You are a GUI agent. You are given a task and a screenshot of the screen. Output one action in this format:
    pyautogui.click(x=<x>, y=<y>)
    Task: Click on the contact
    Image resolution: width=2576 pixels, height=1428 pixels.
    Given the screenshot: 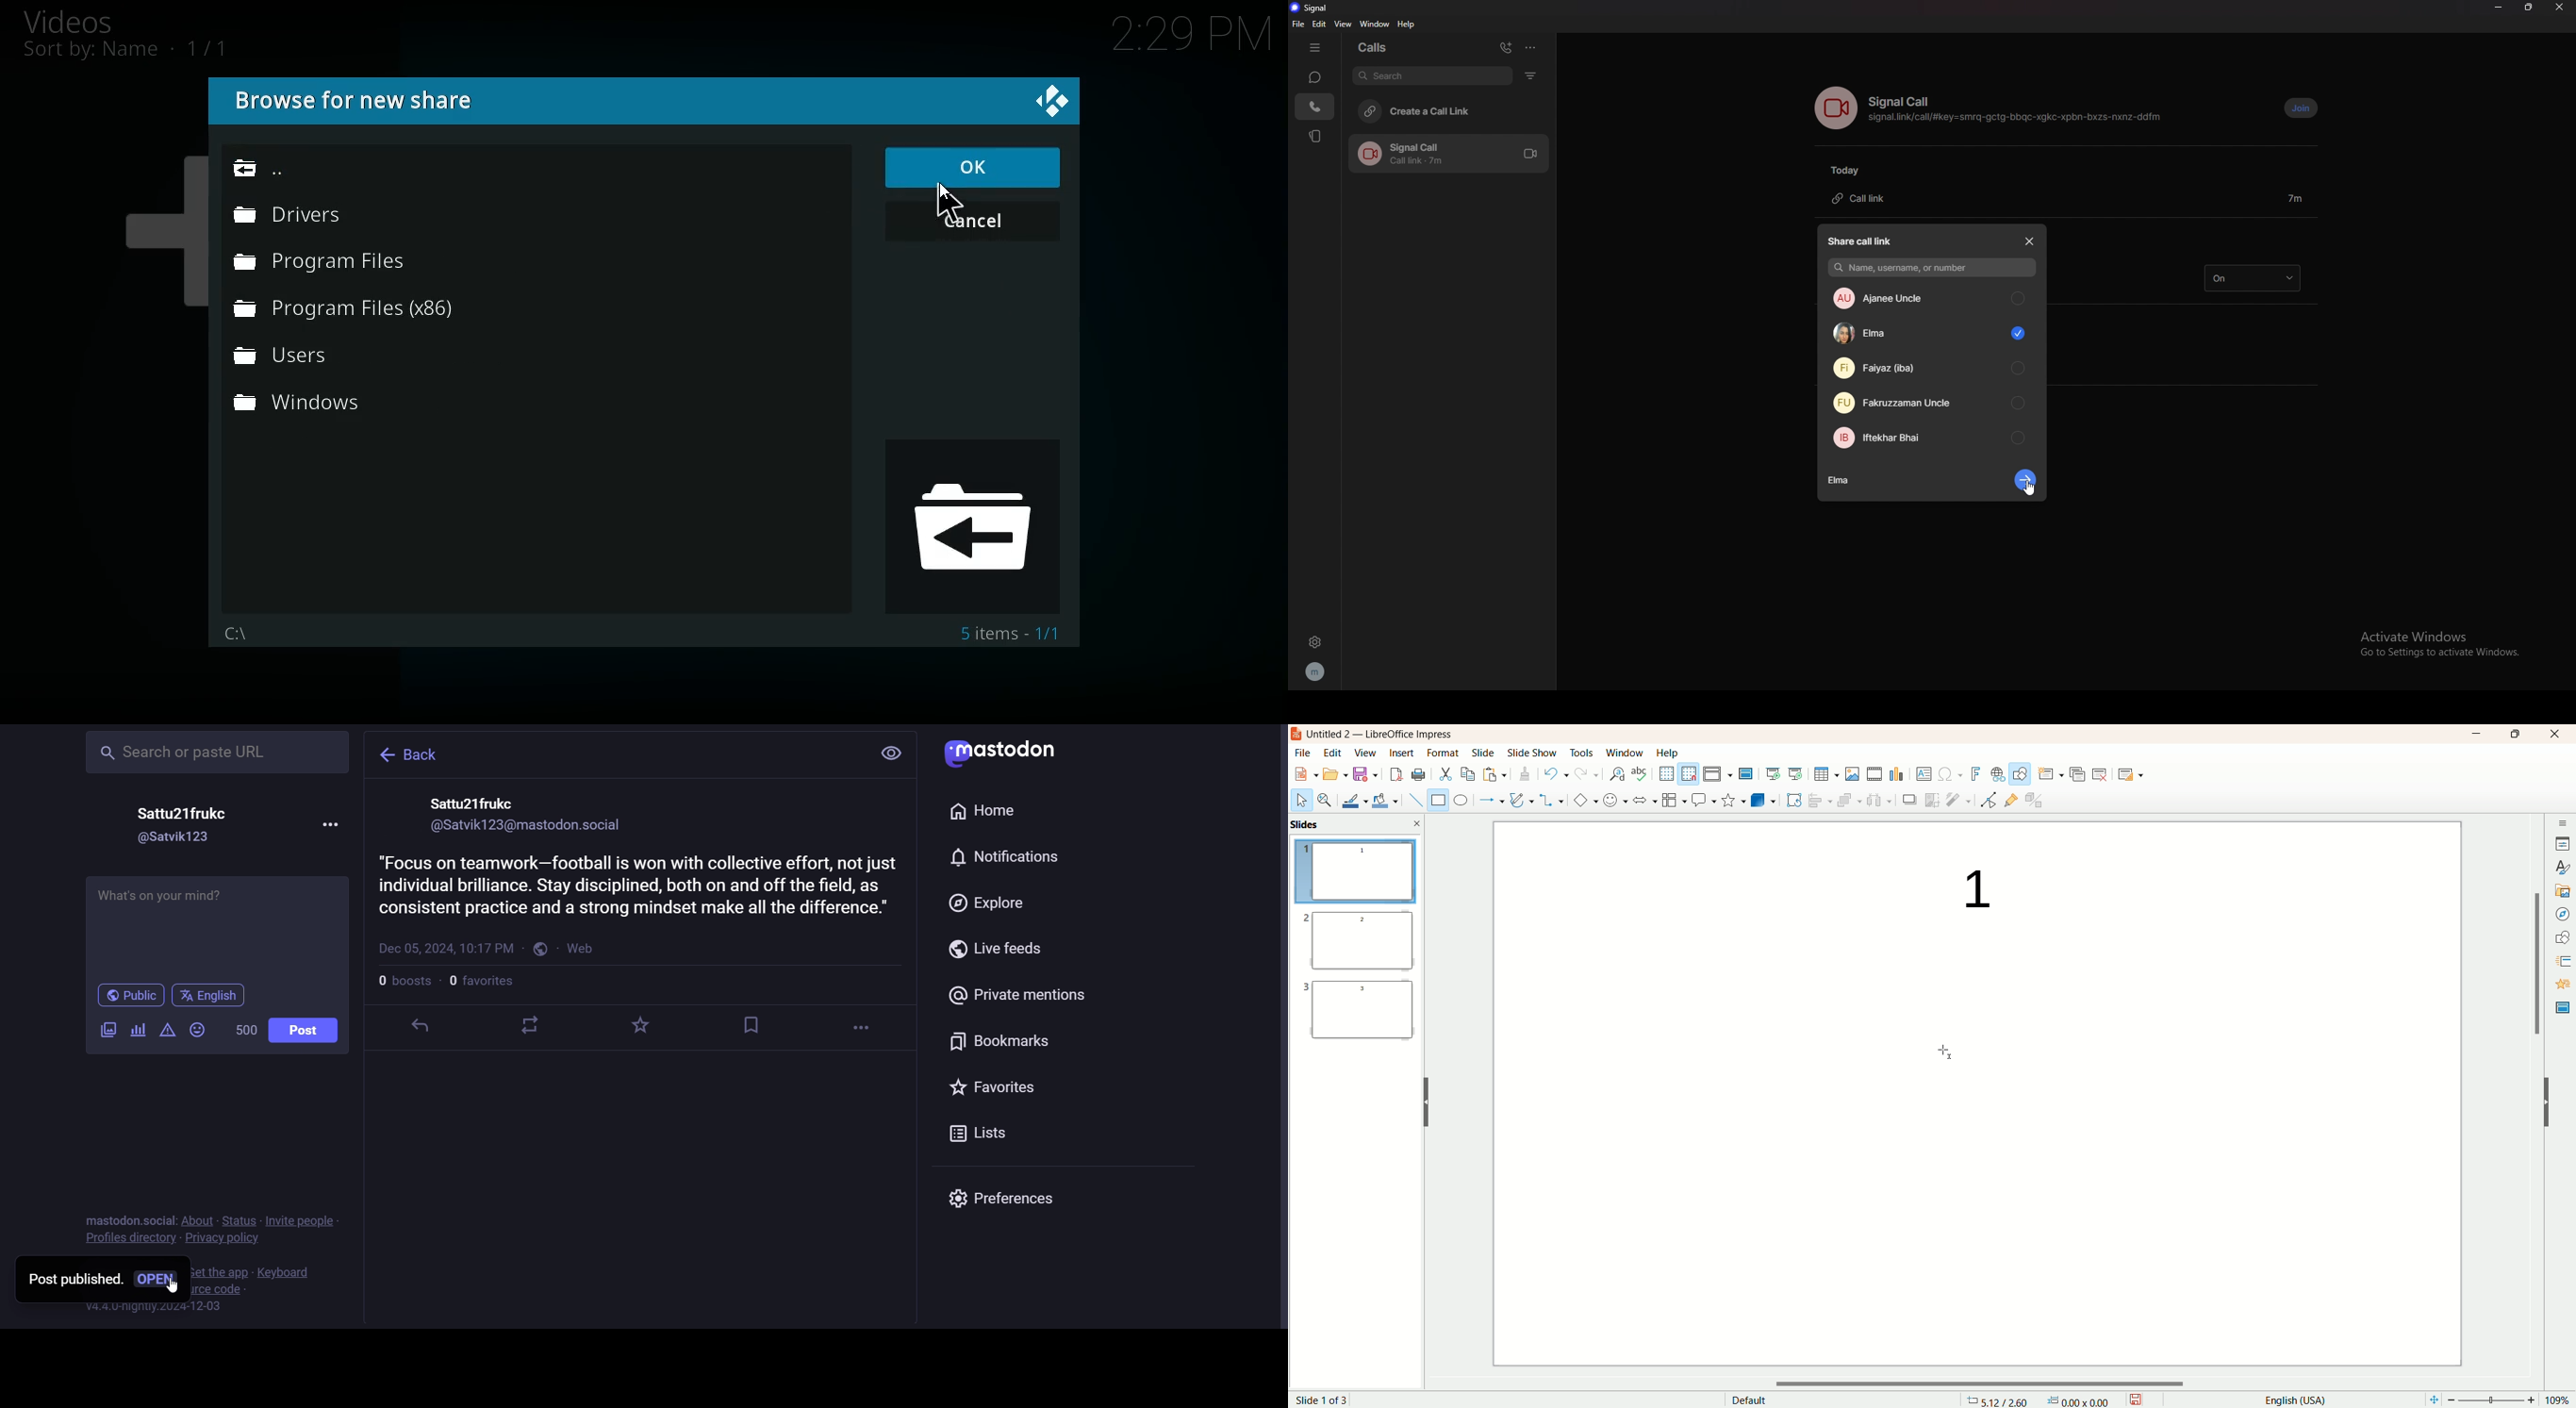 What is the action you would take?
    pyautogui.click(x=1929, y=403)
    